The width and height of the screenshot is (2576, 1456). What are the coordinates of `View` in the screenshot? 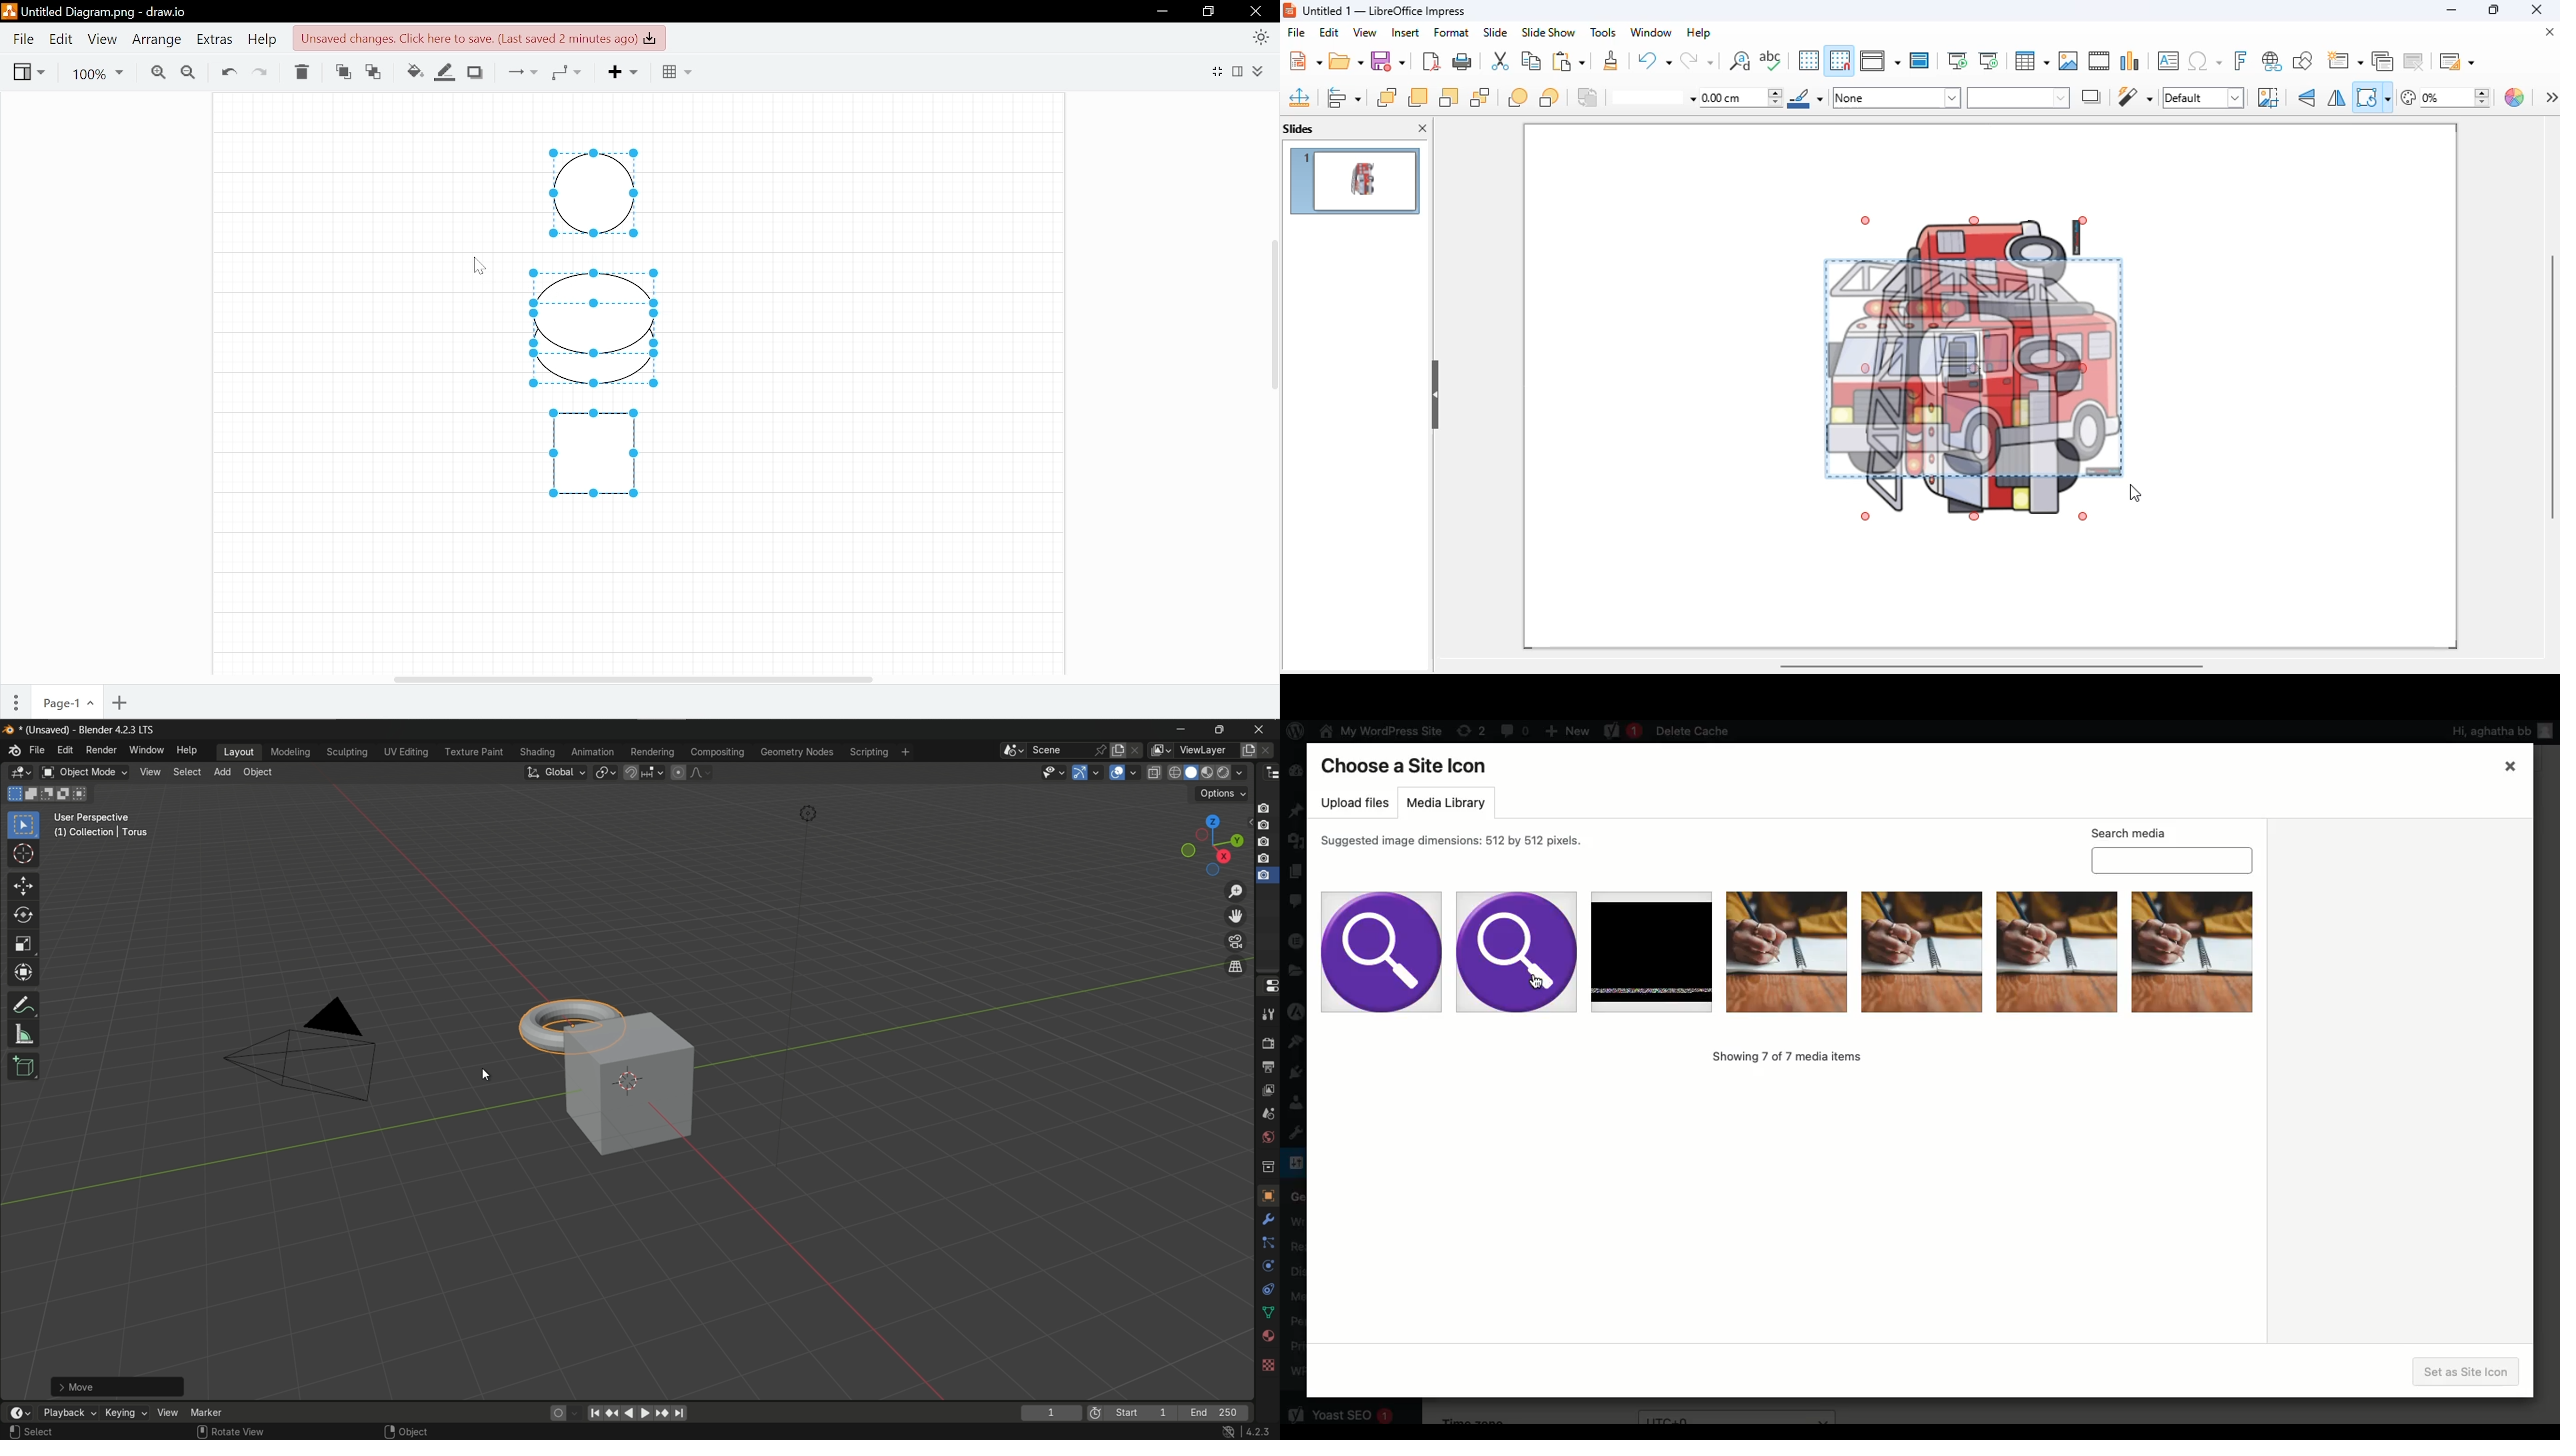 It's located at (100, 39).